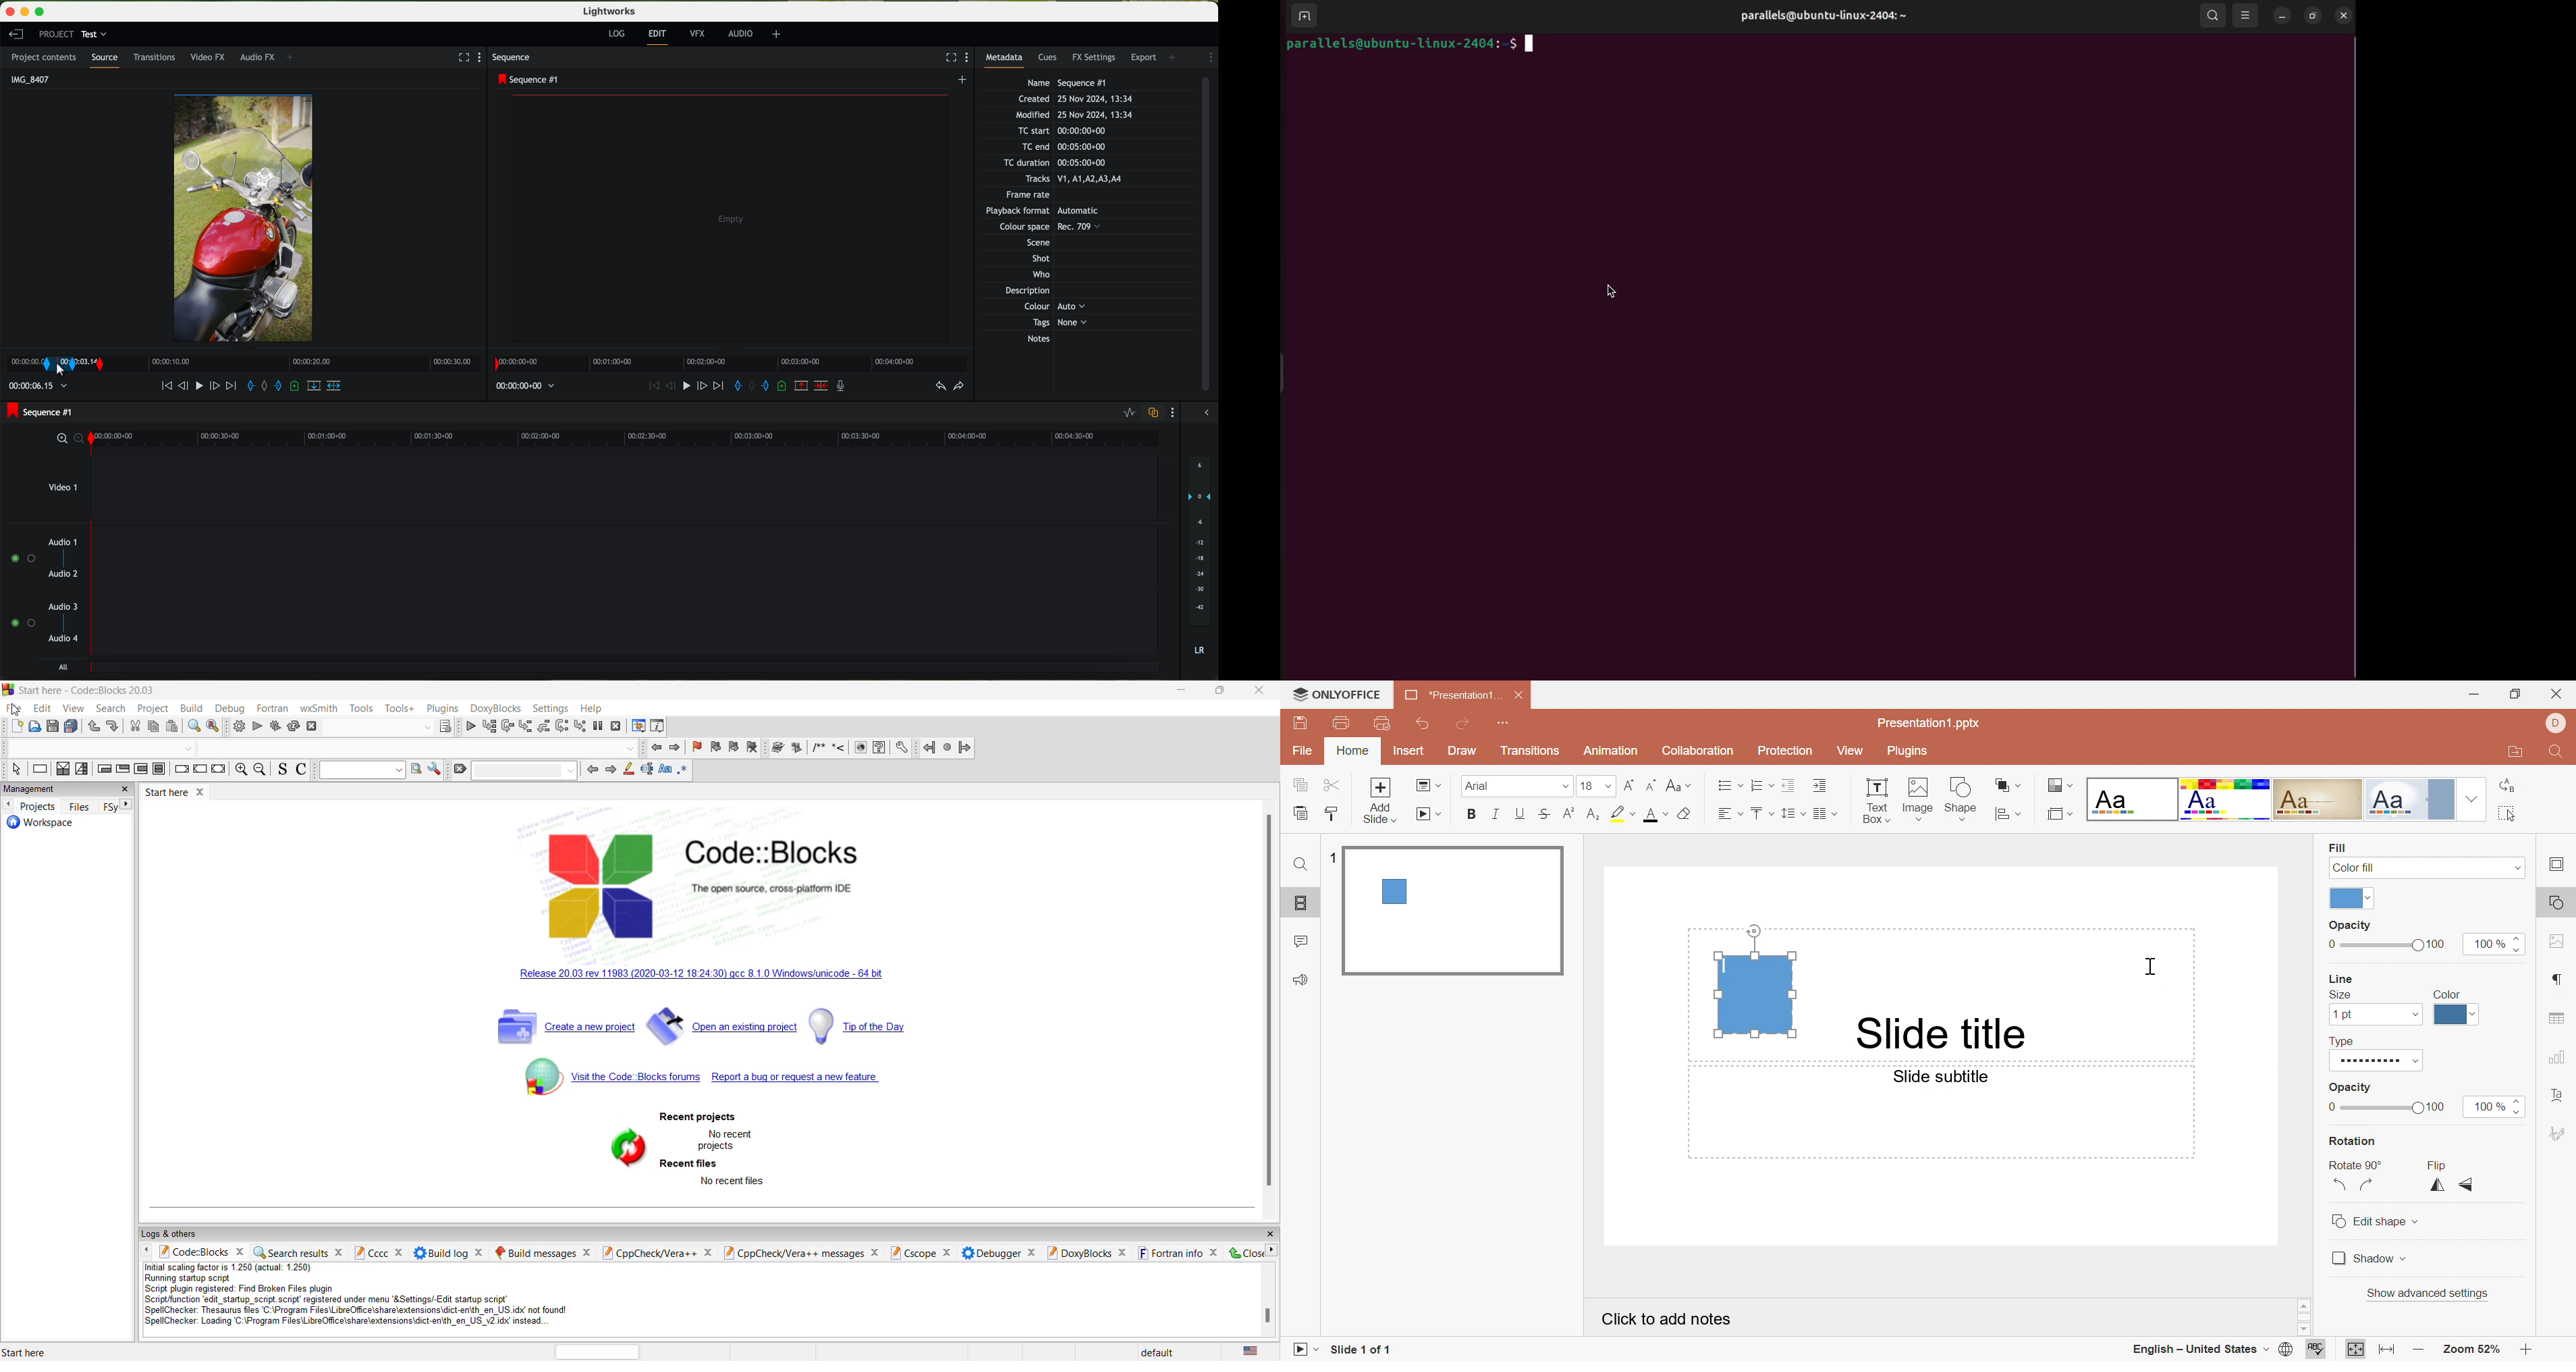 The width and height of the screenshot is (2576, 1372). Describe the element at coordinates (2331, 1108) in the screenshot. I see `0` at that location.